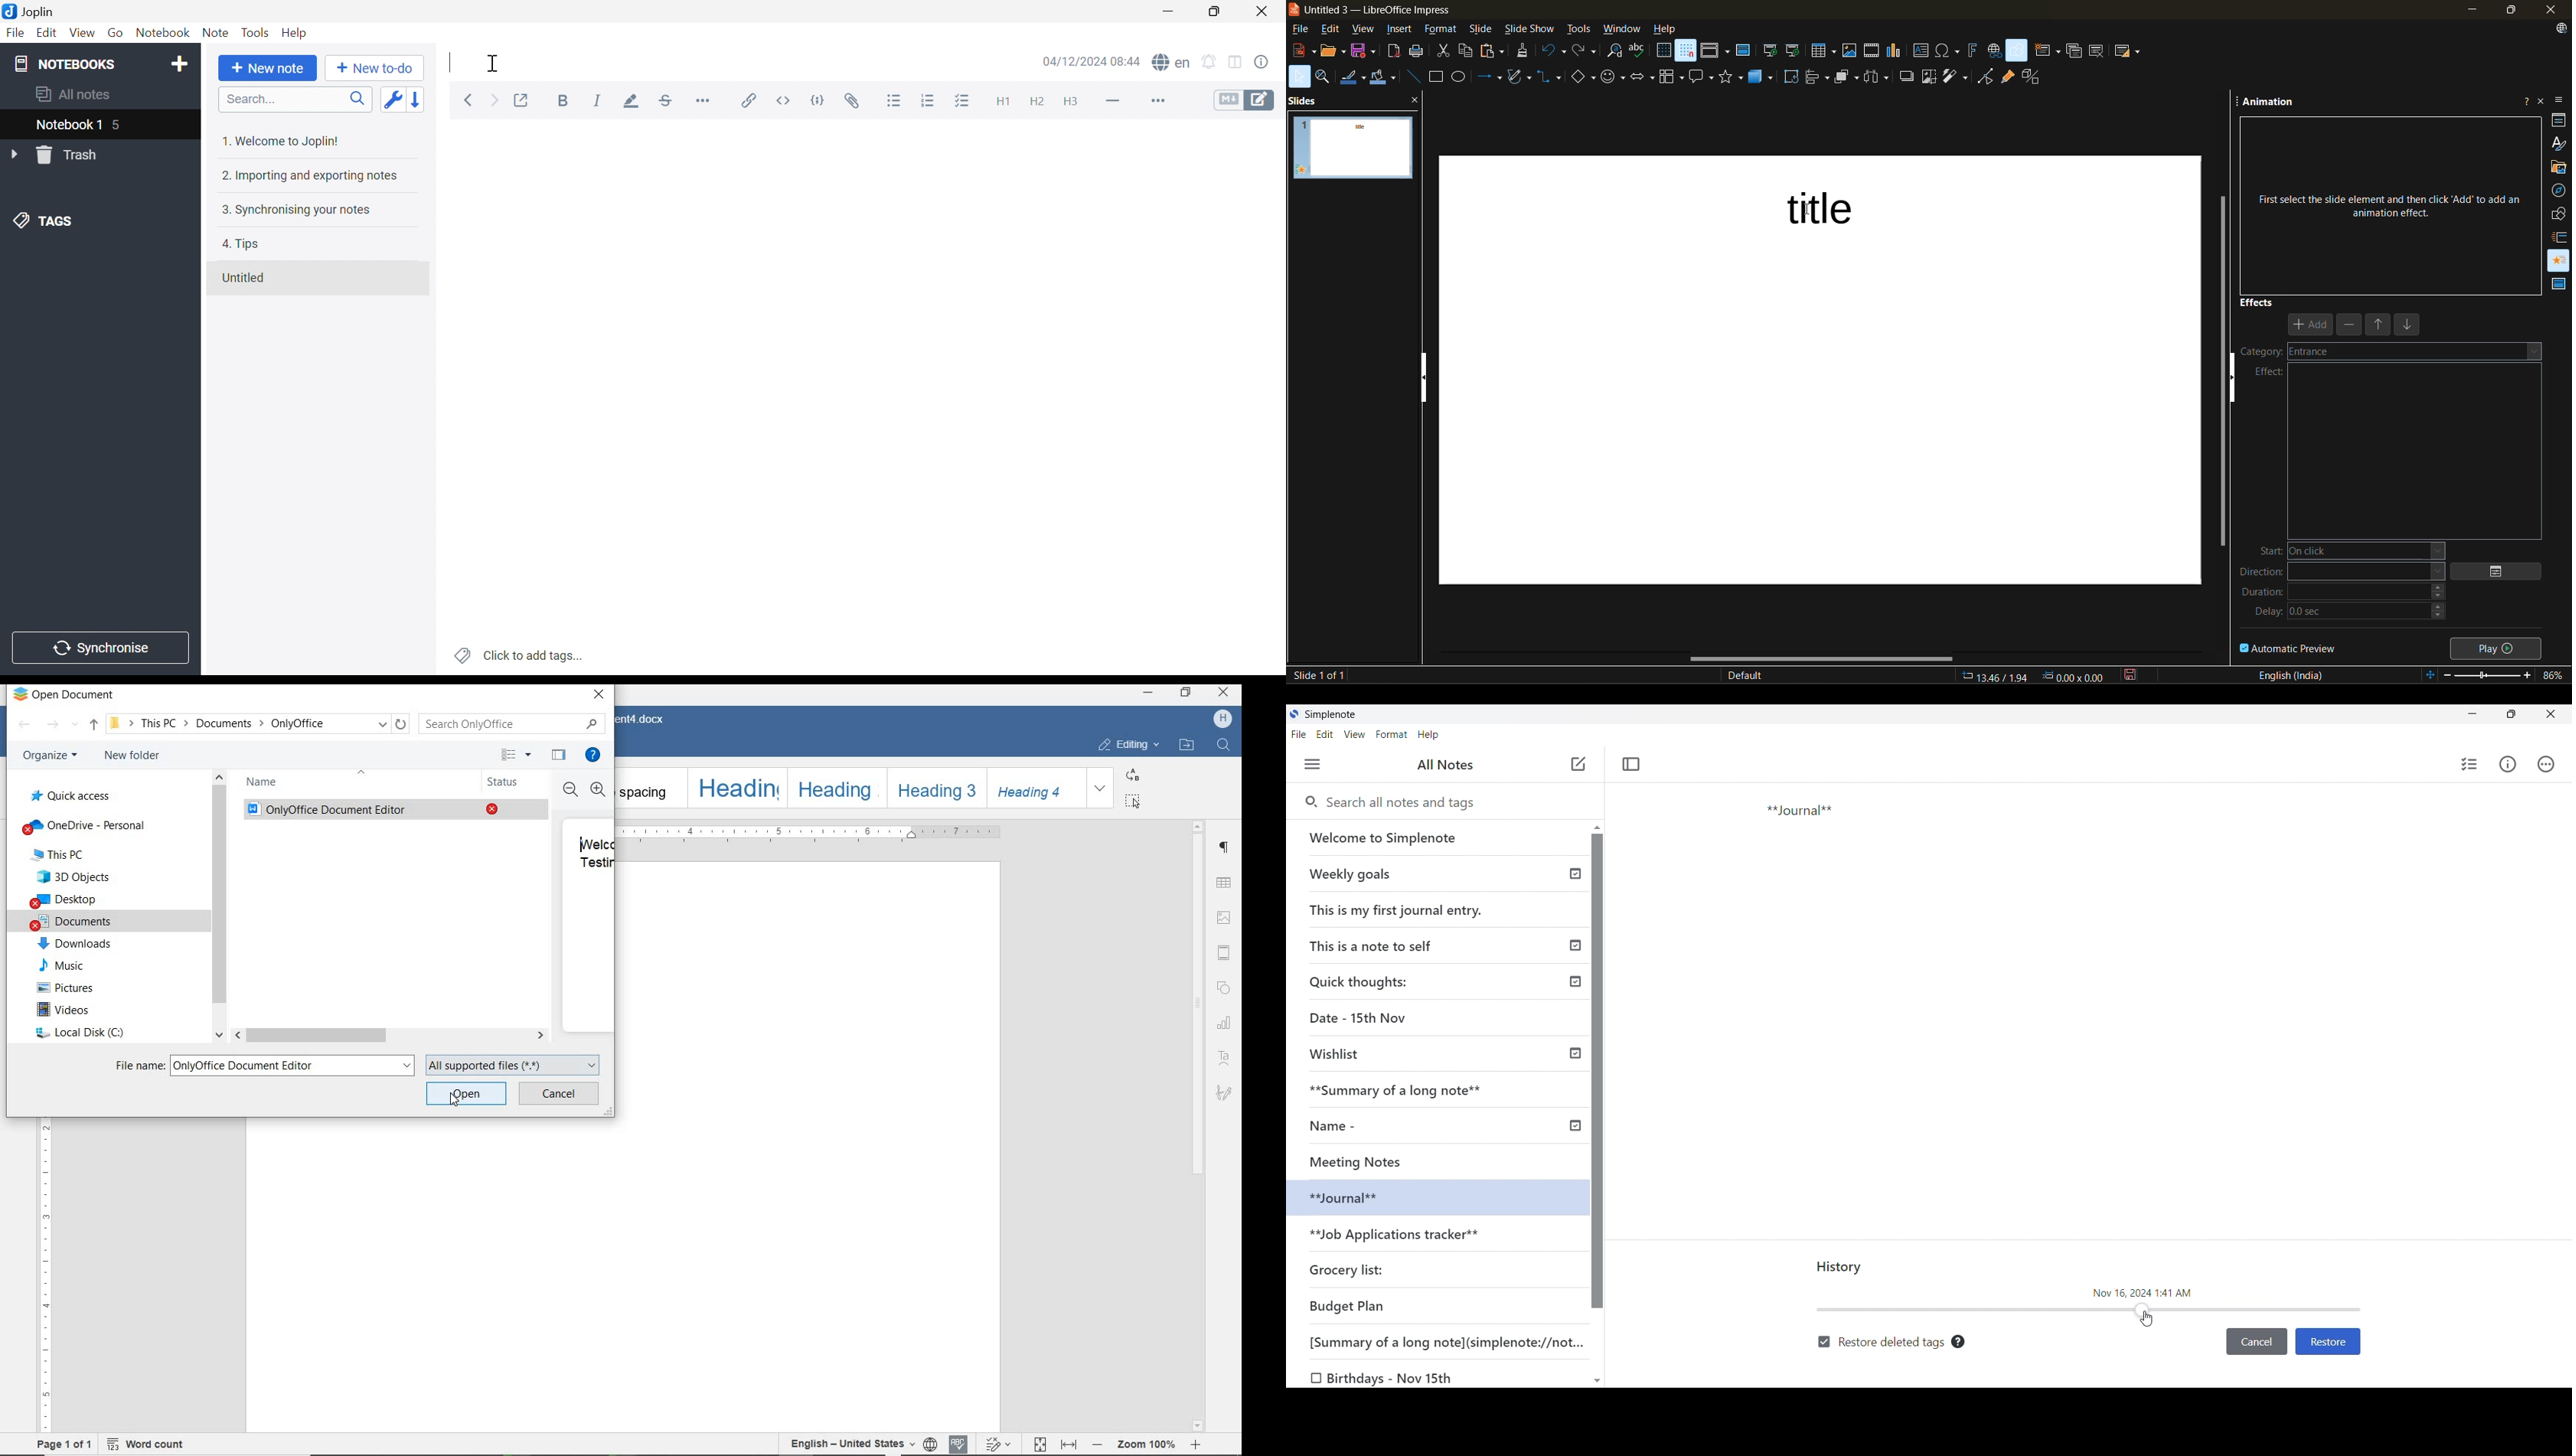  I want to click on File, so click(15, 32).